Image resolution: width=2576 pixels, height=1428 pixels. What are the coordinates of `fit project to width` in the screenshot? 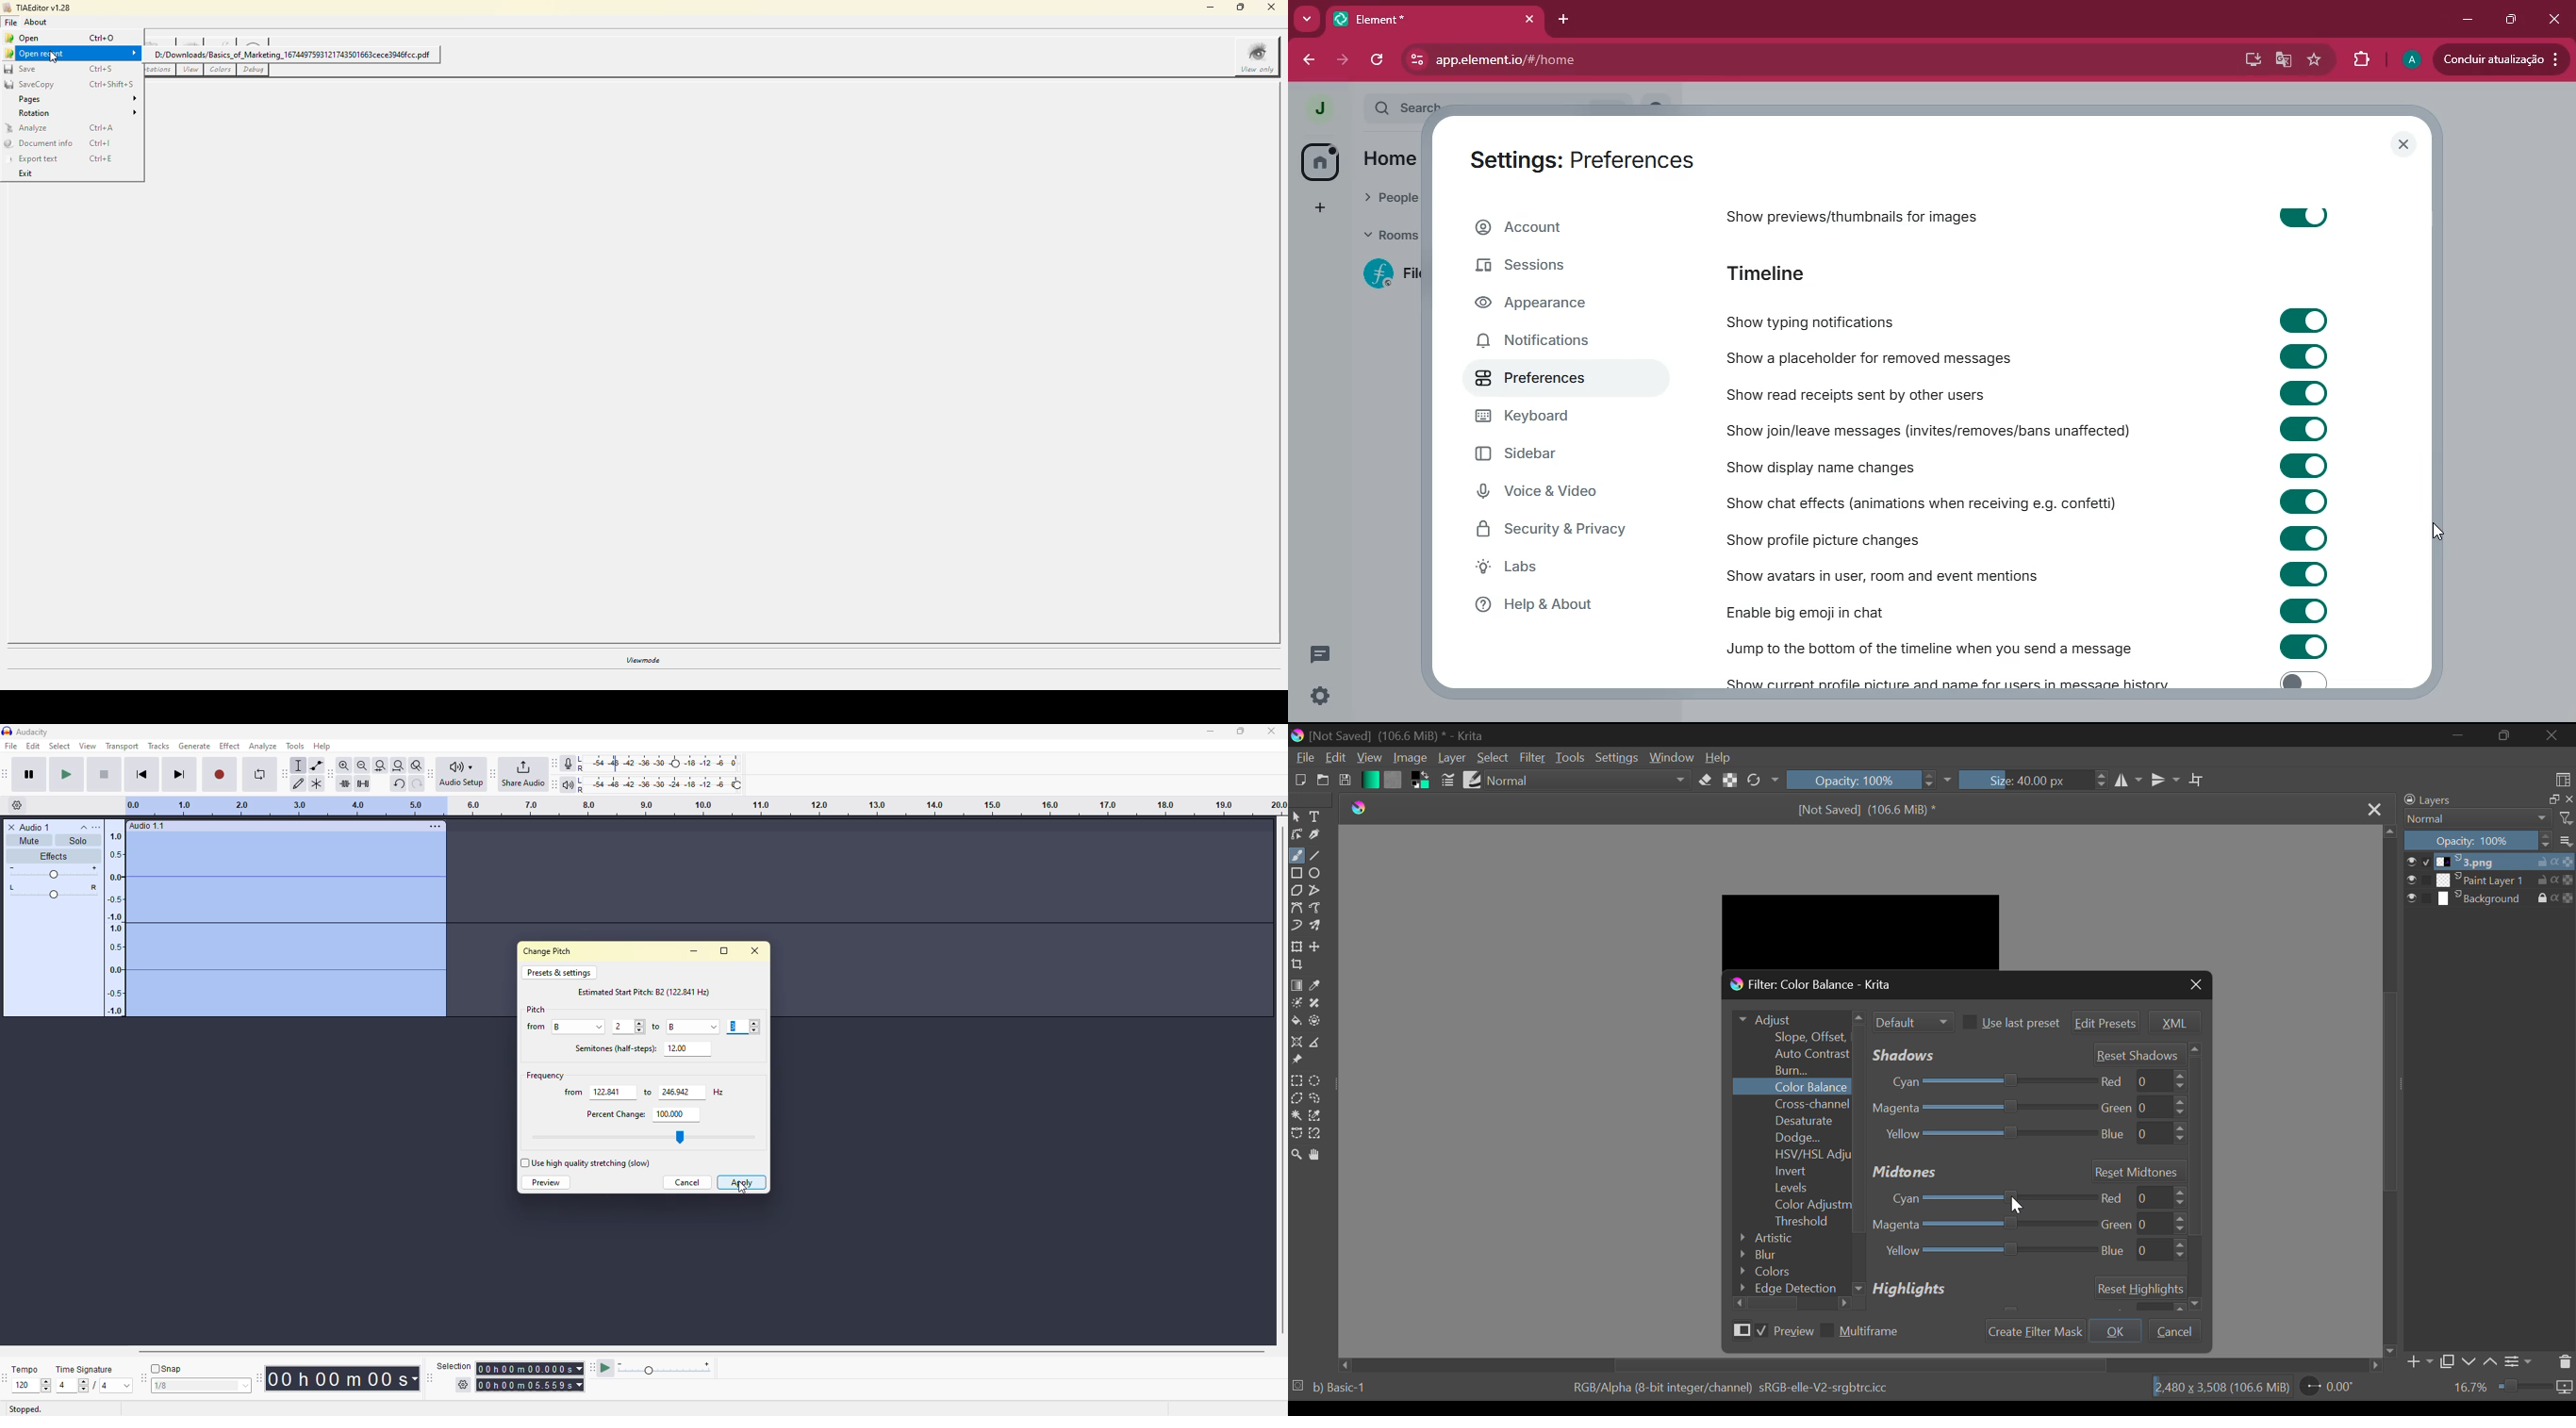 It's located at (399, 766).